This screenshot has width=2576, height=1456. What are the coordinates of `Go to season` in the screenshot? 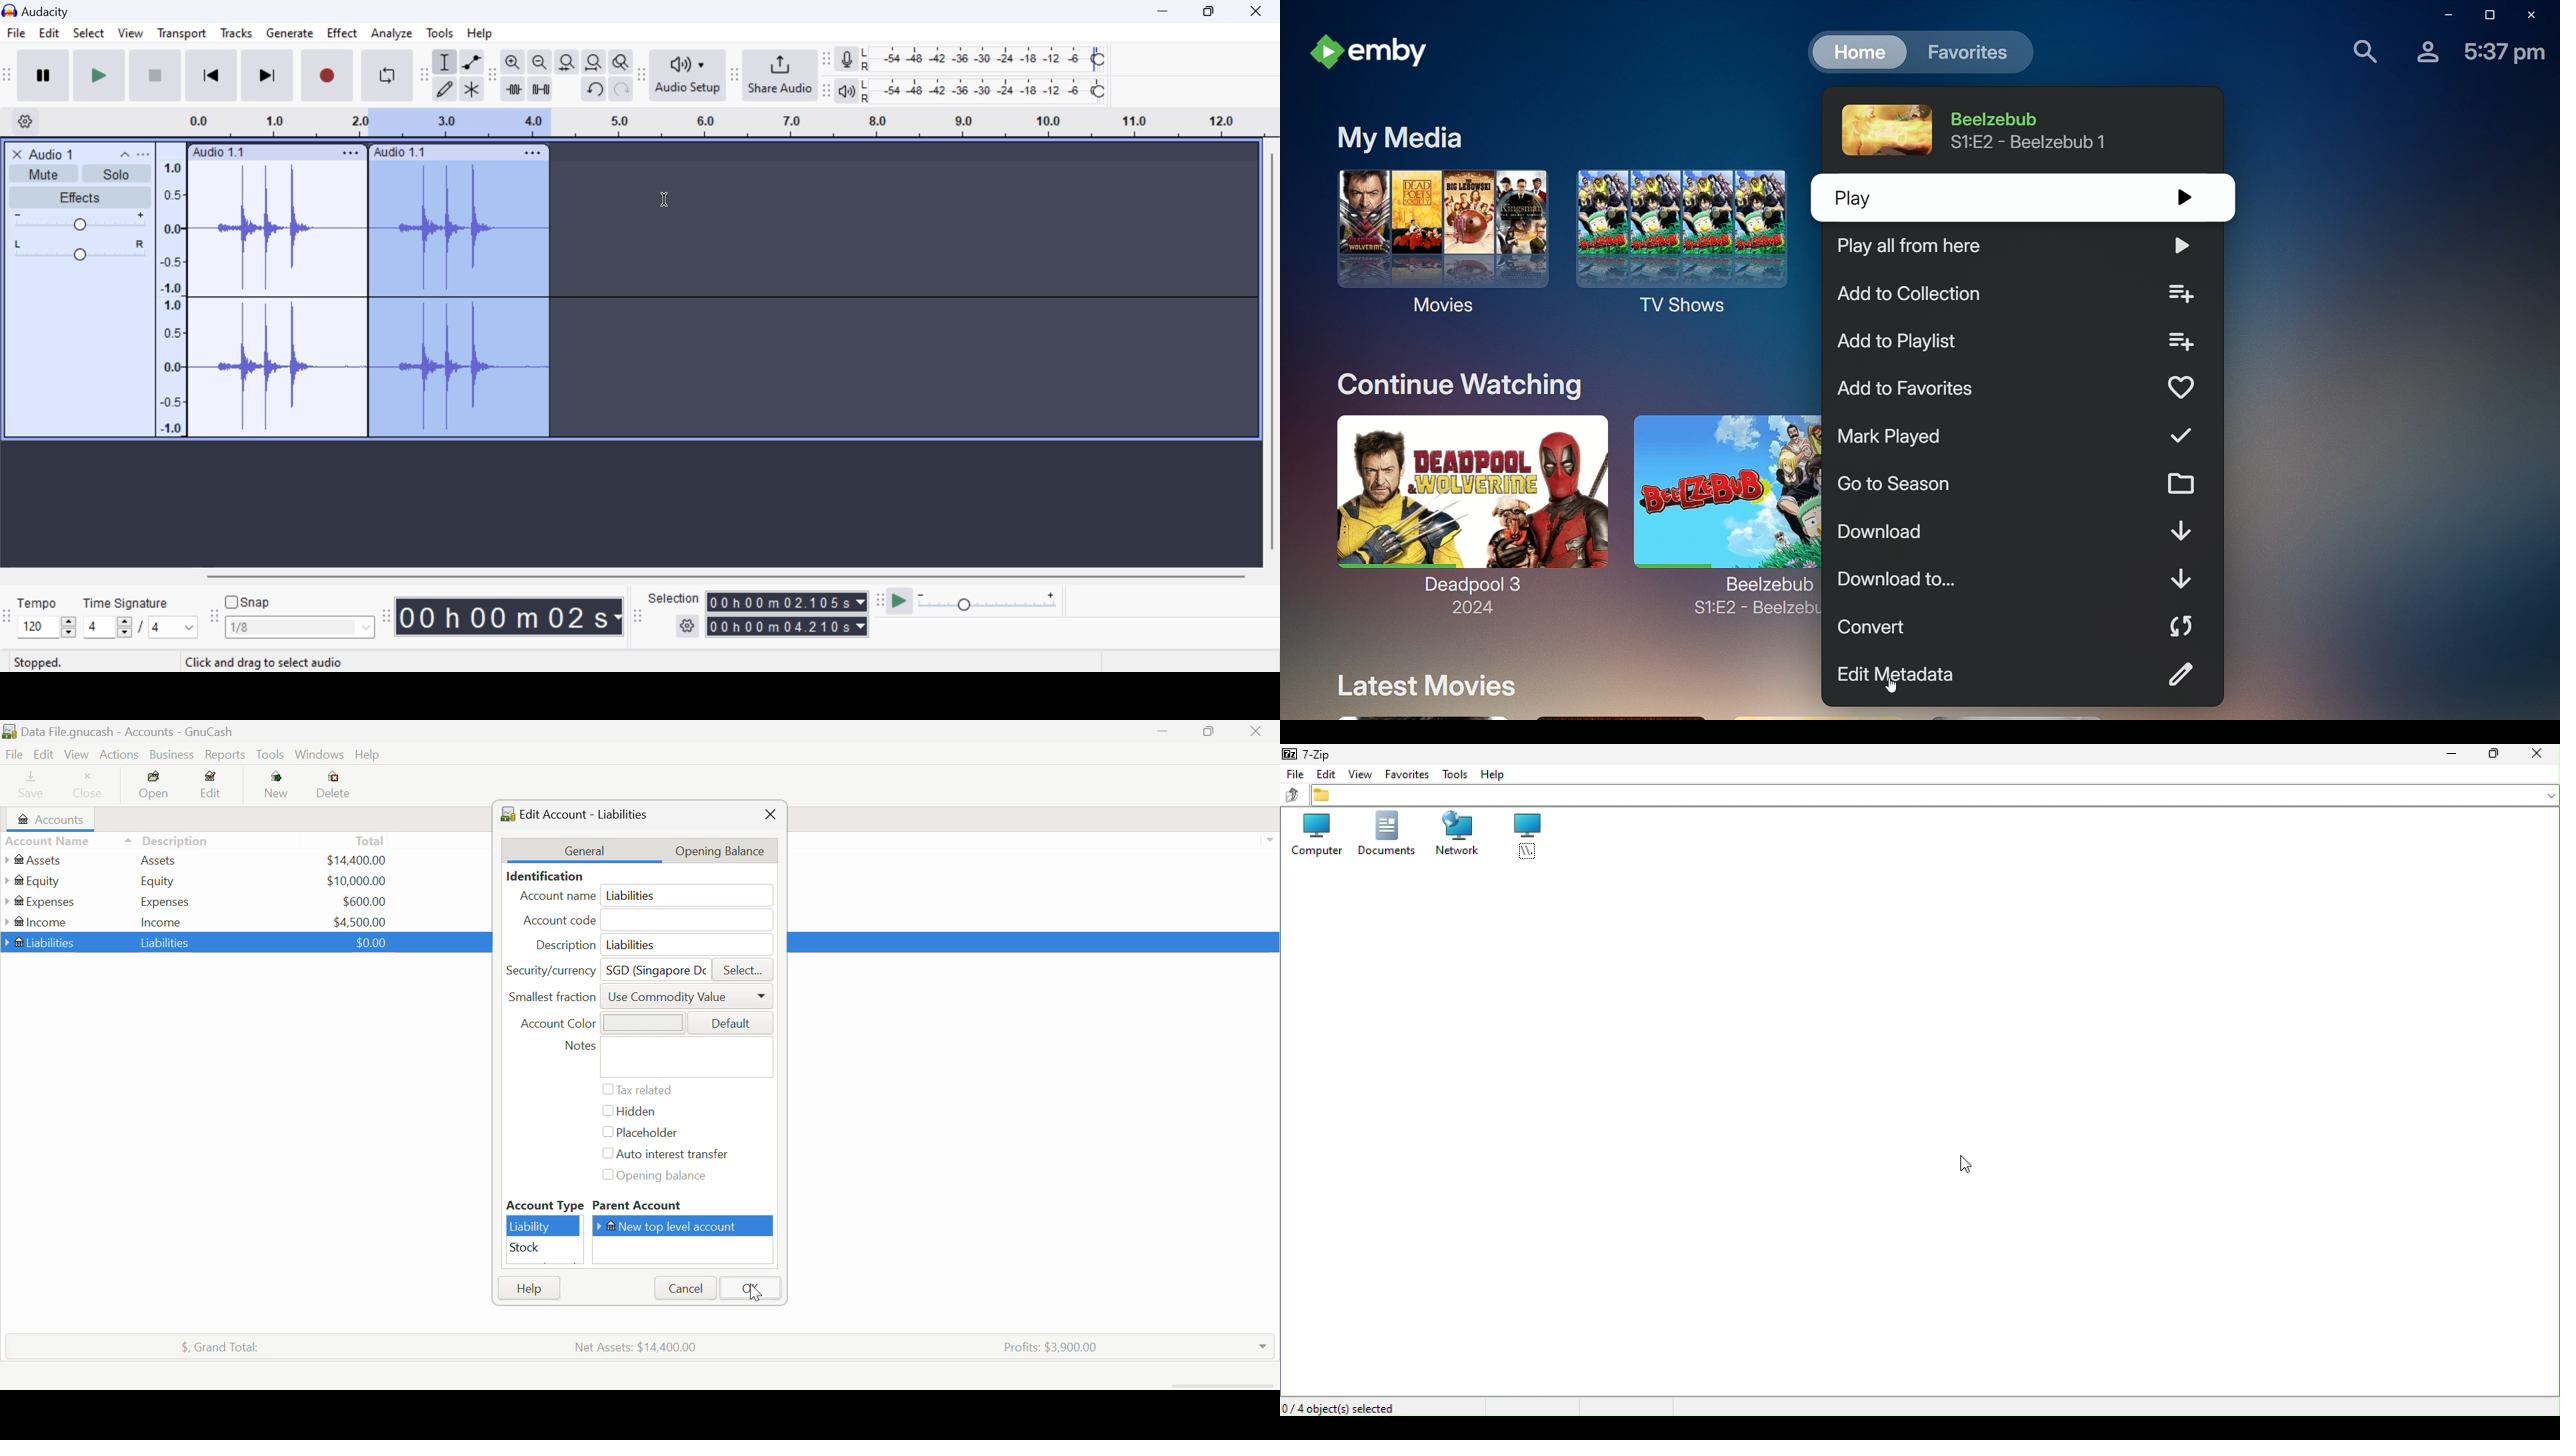 It's located at (2017, 484).